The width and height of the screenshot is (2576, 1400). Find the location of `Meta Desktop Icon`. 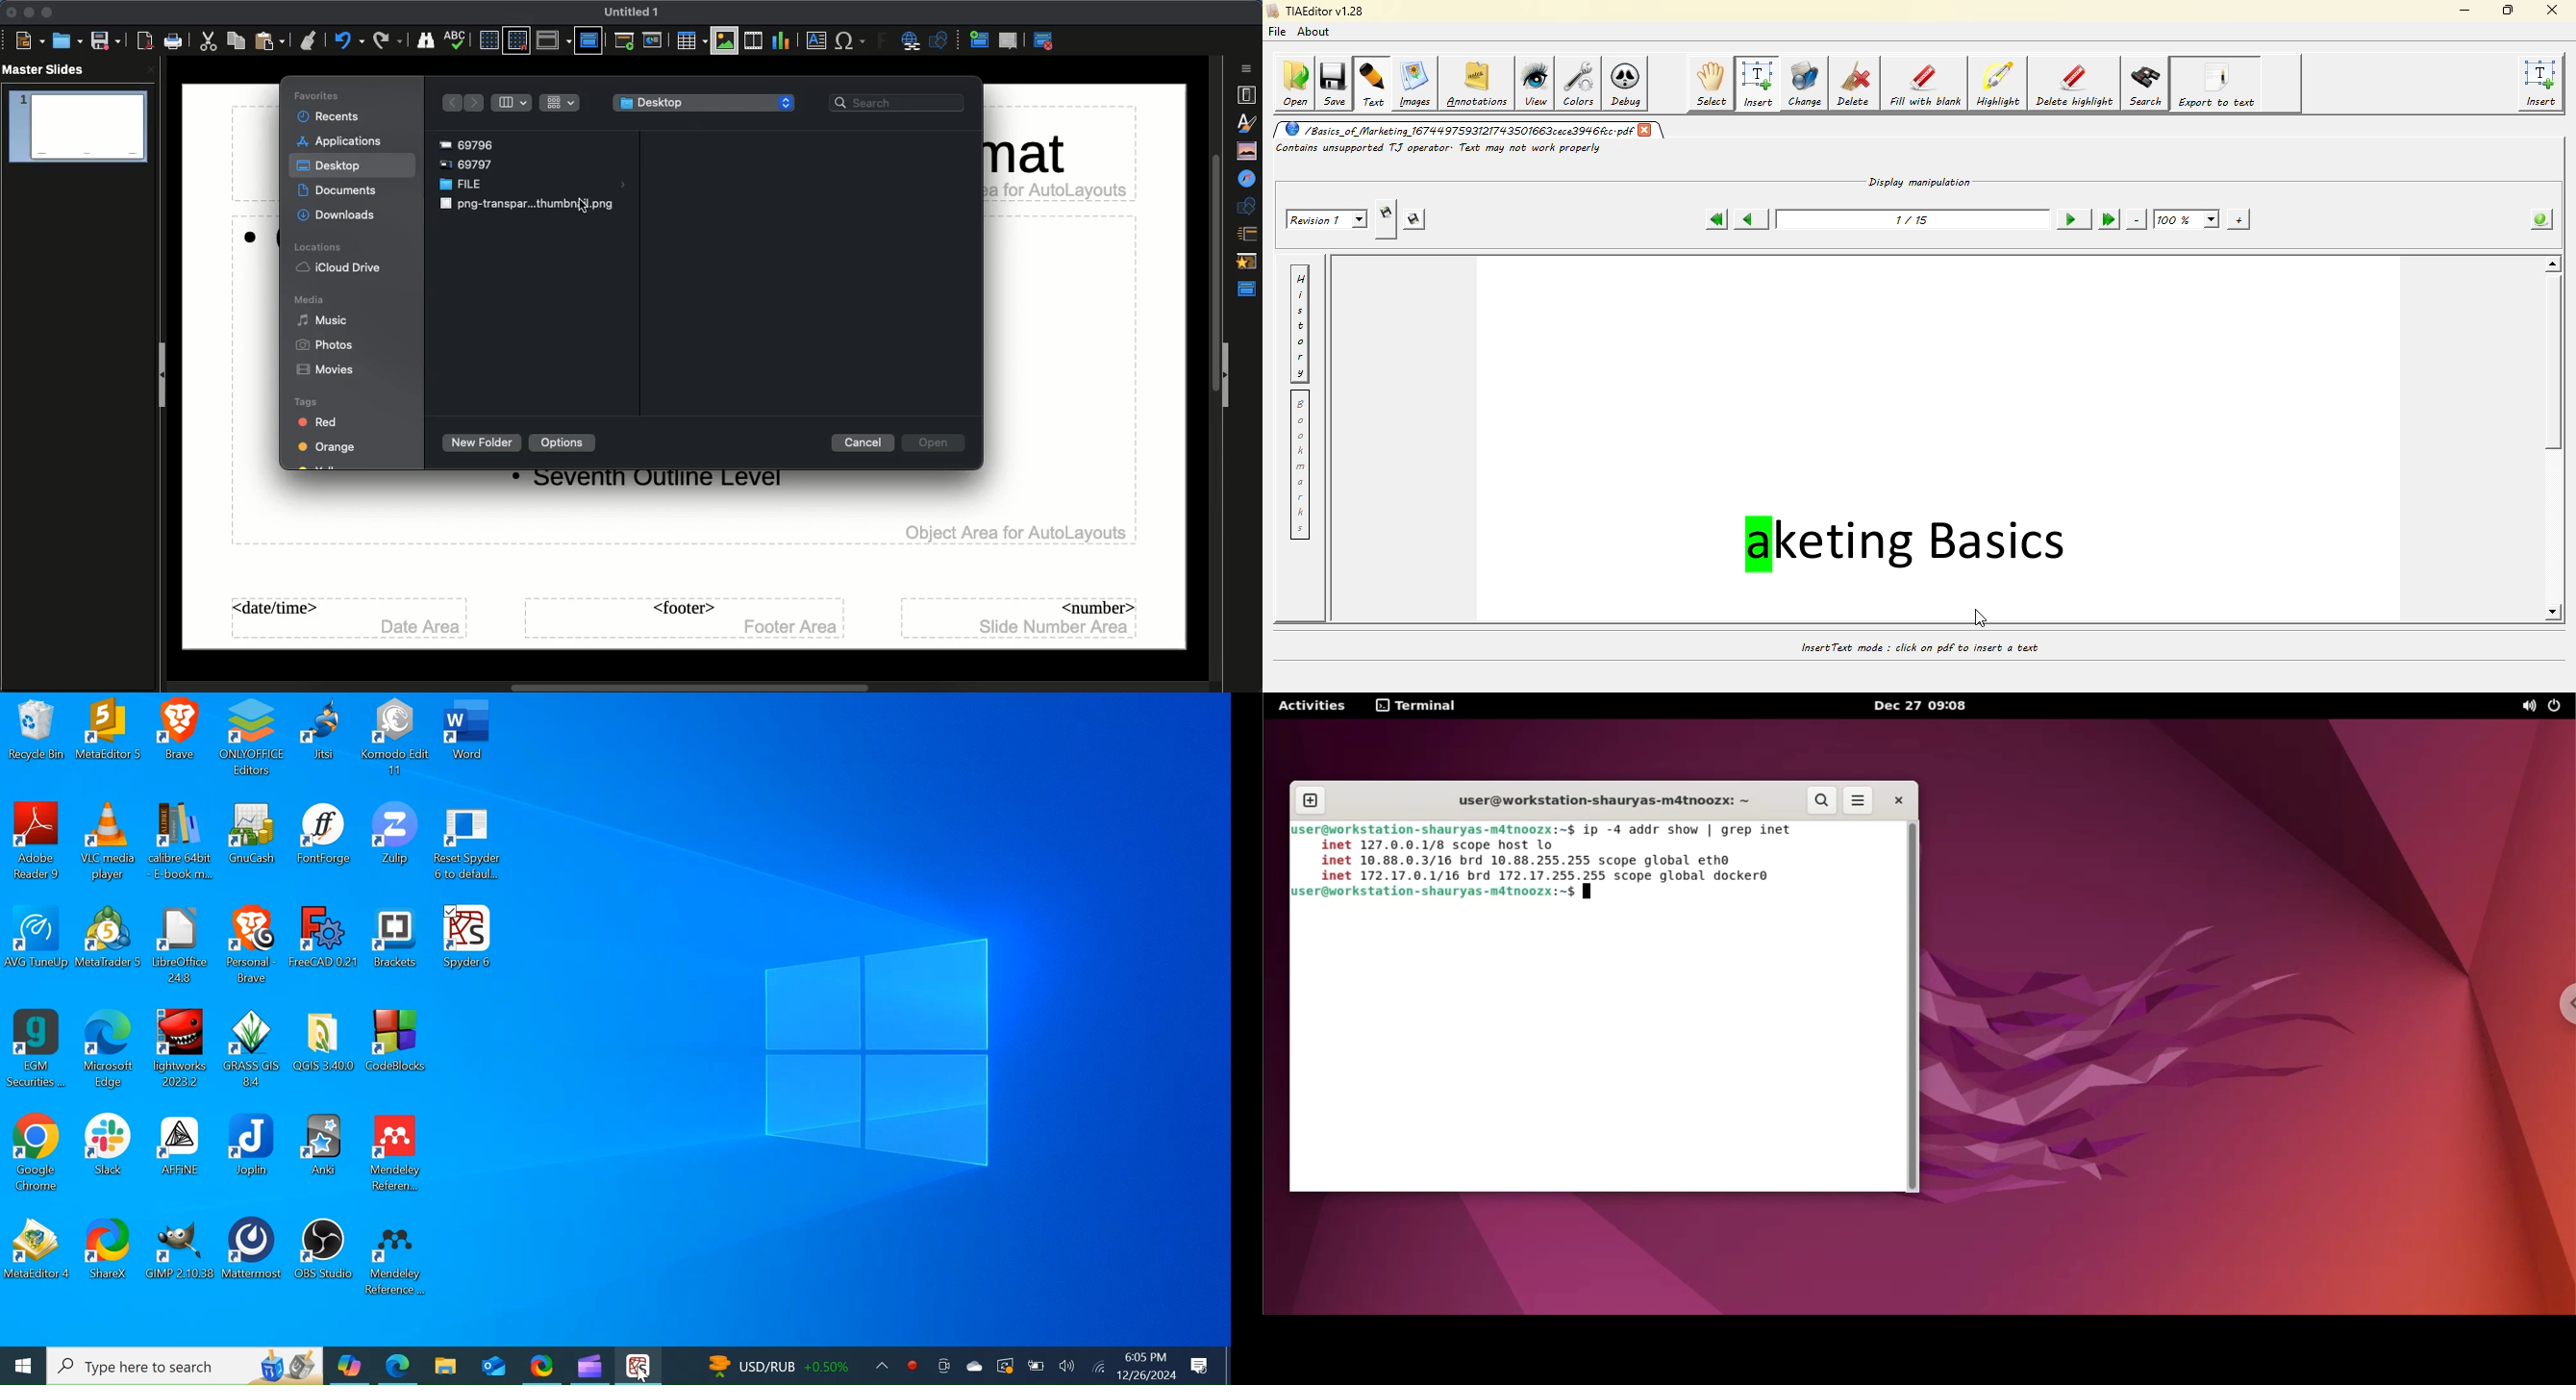

Meta Desktop Icon is located at coordinates (108, 945).